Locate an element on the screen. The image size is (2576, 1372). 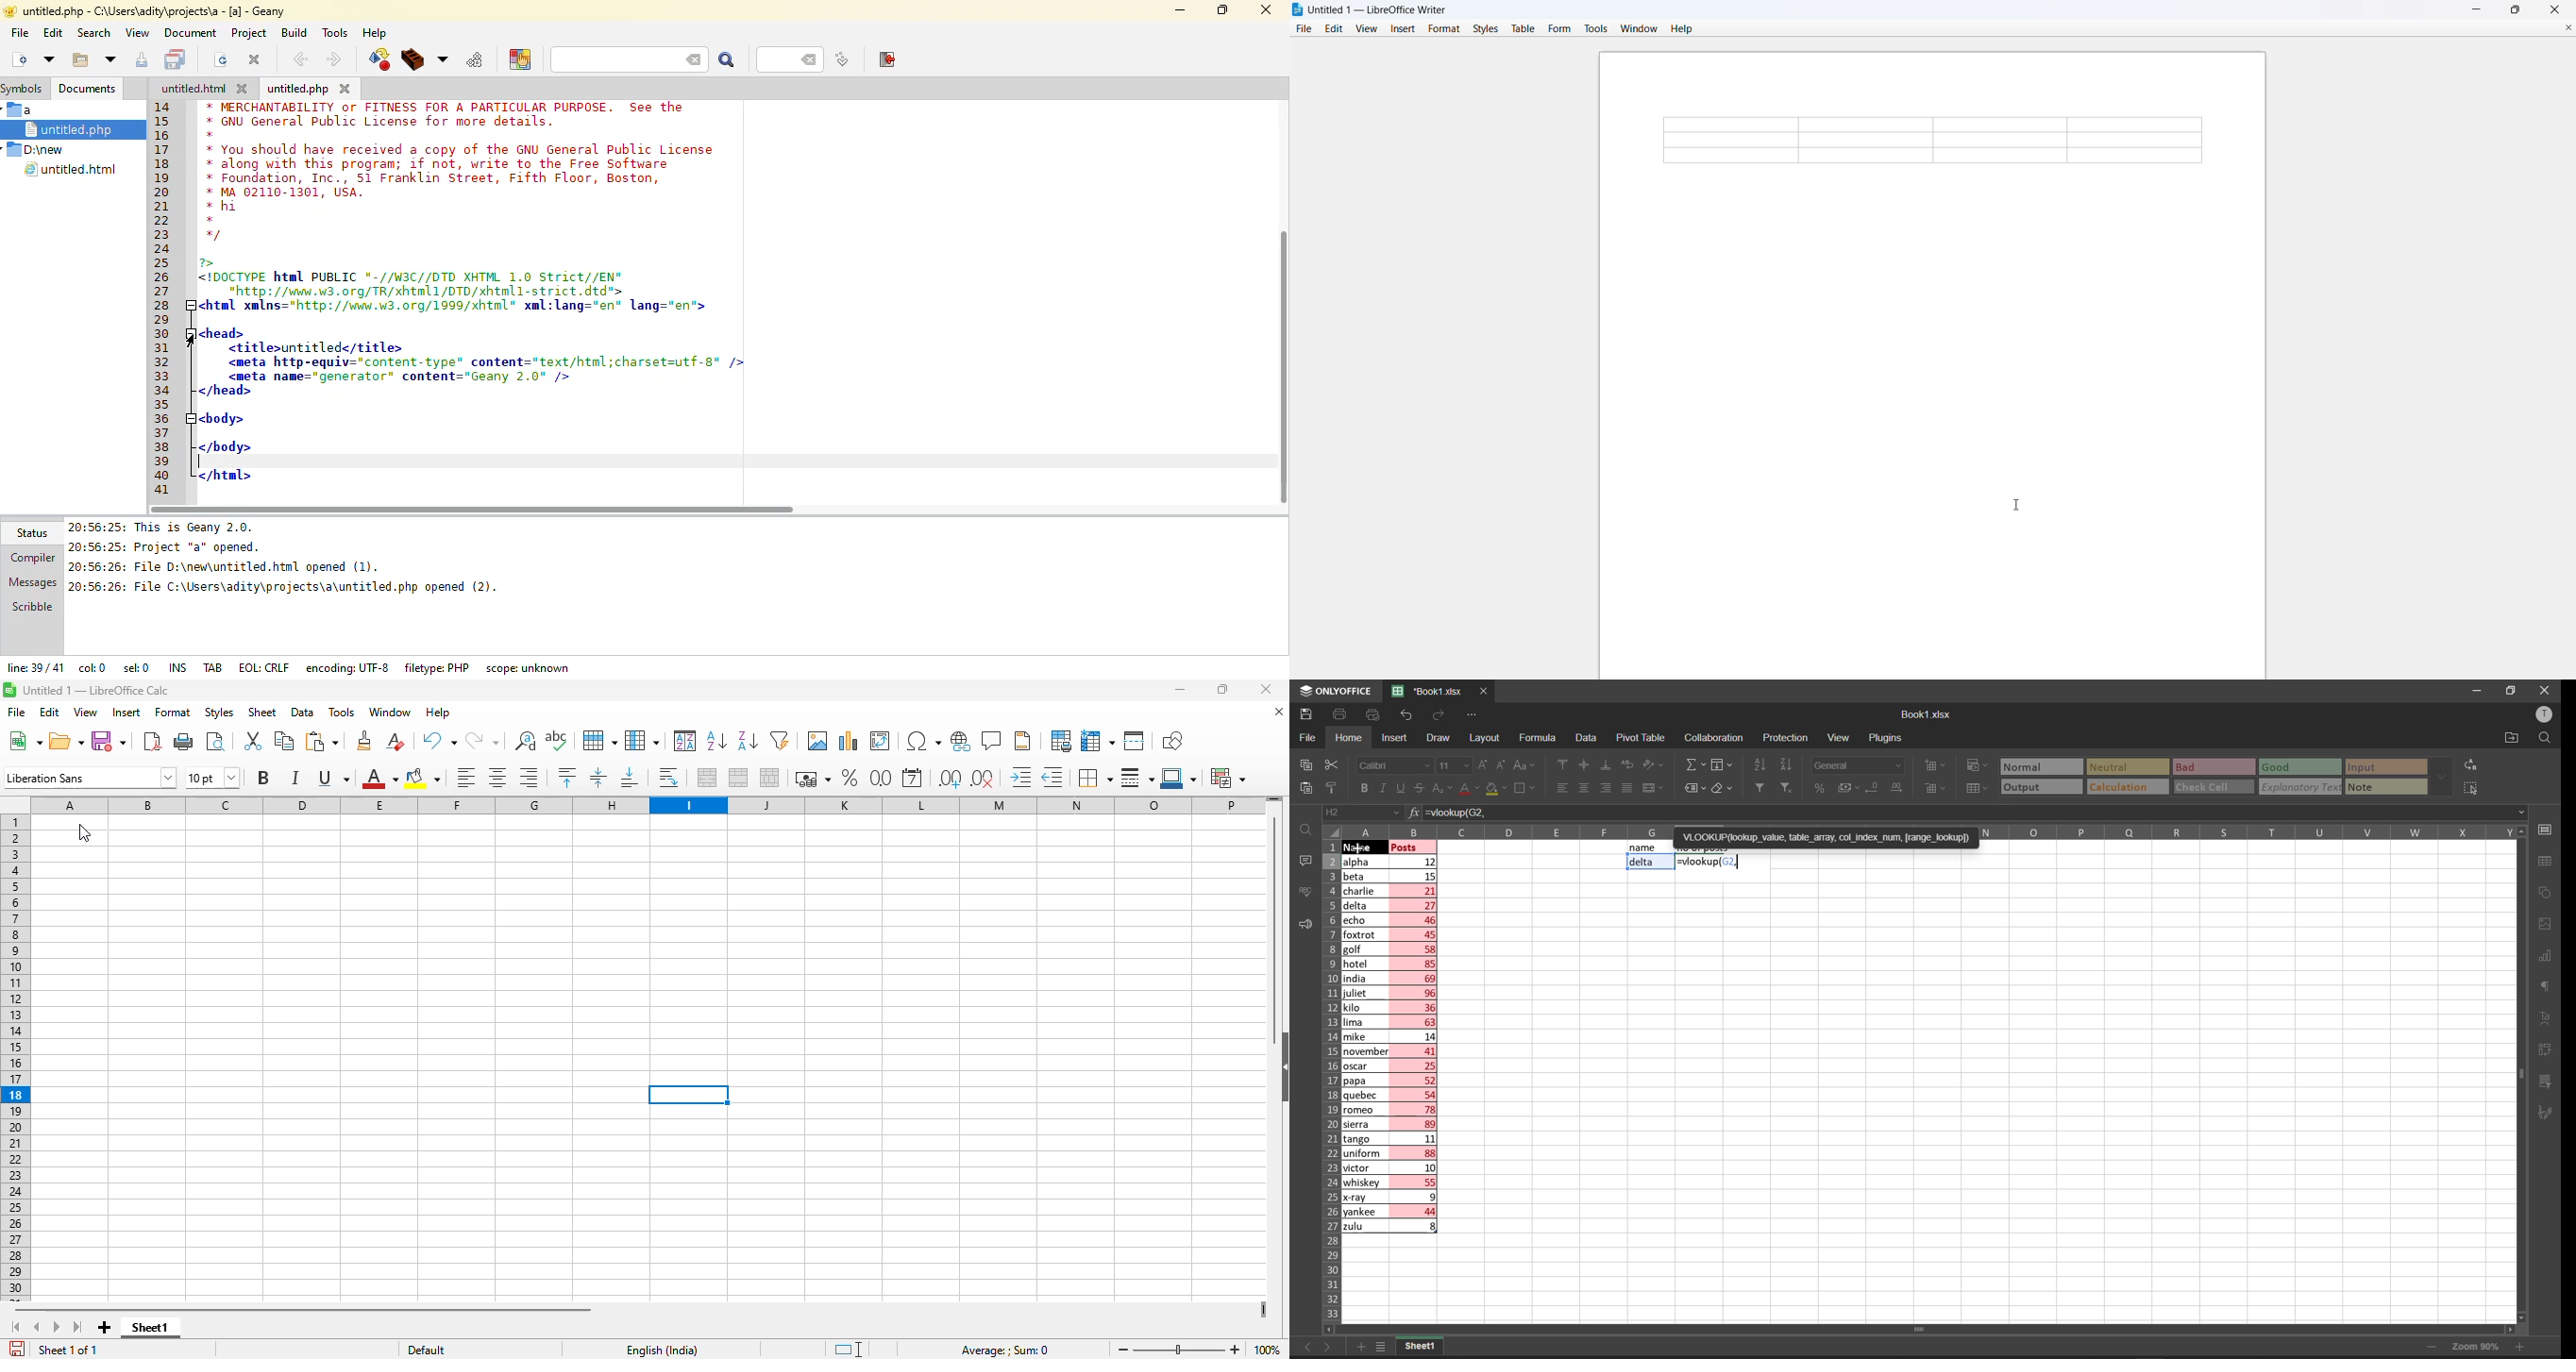
row is located at coordinates (599, 740).